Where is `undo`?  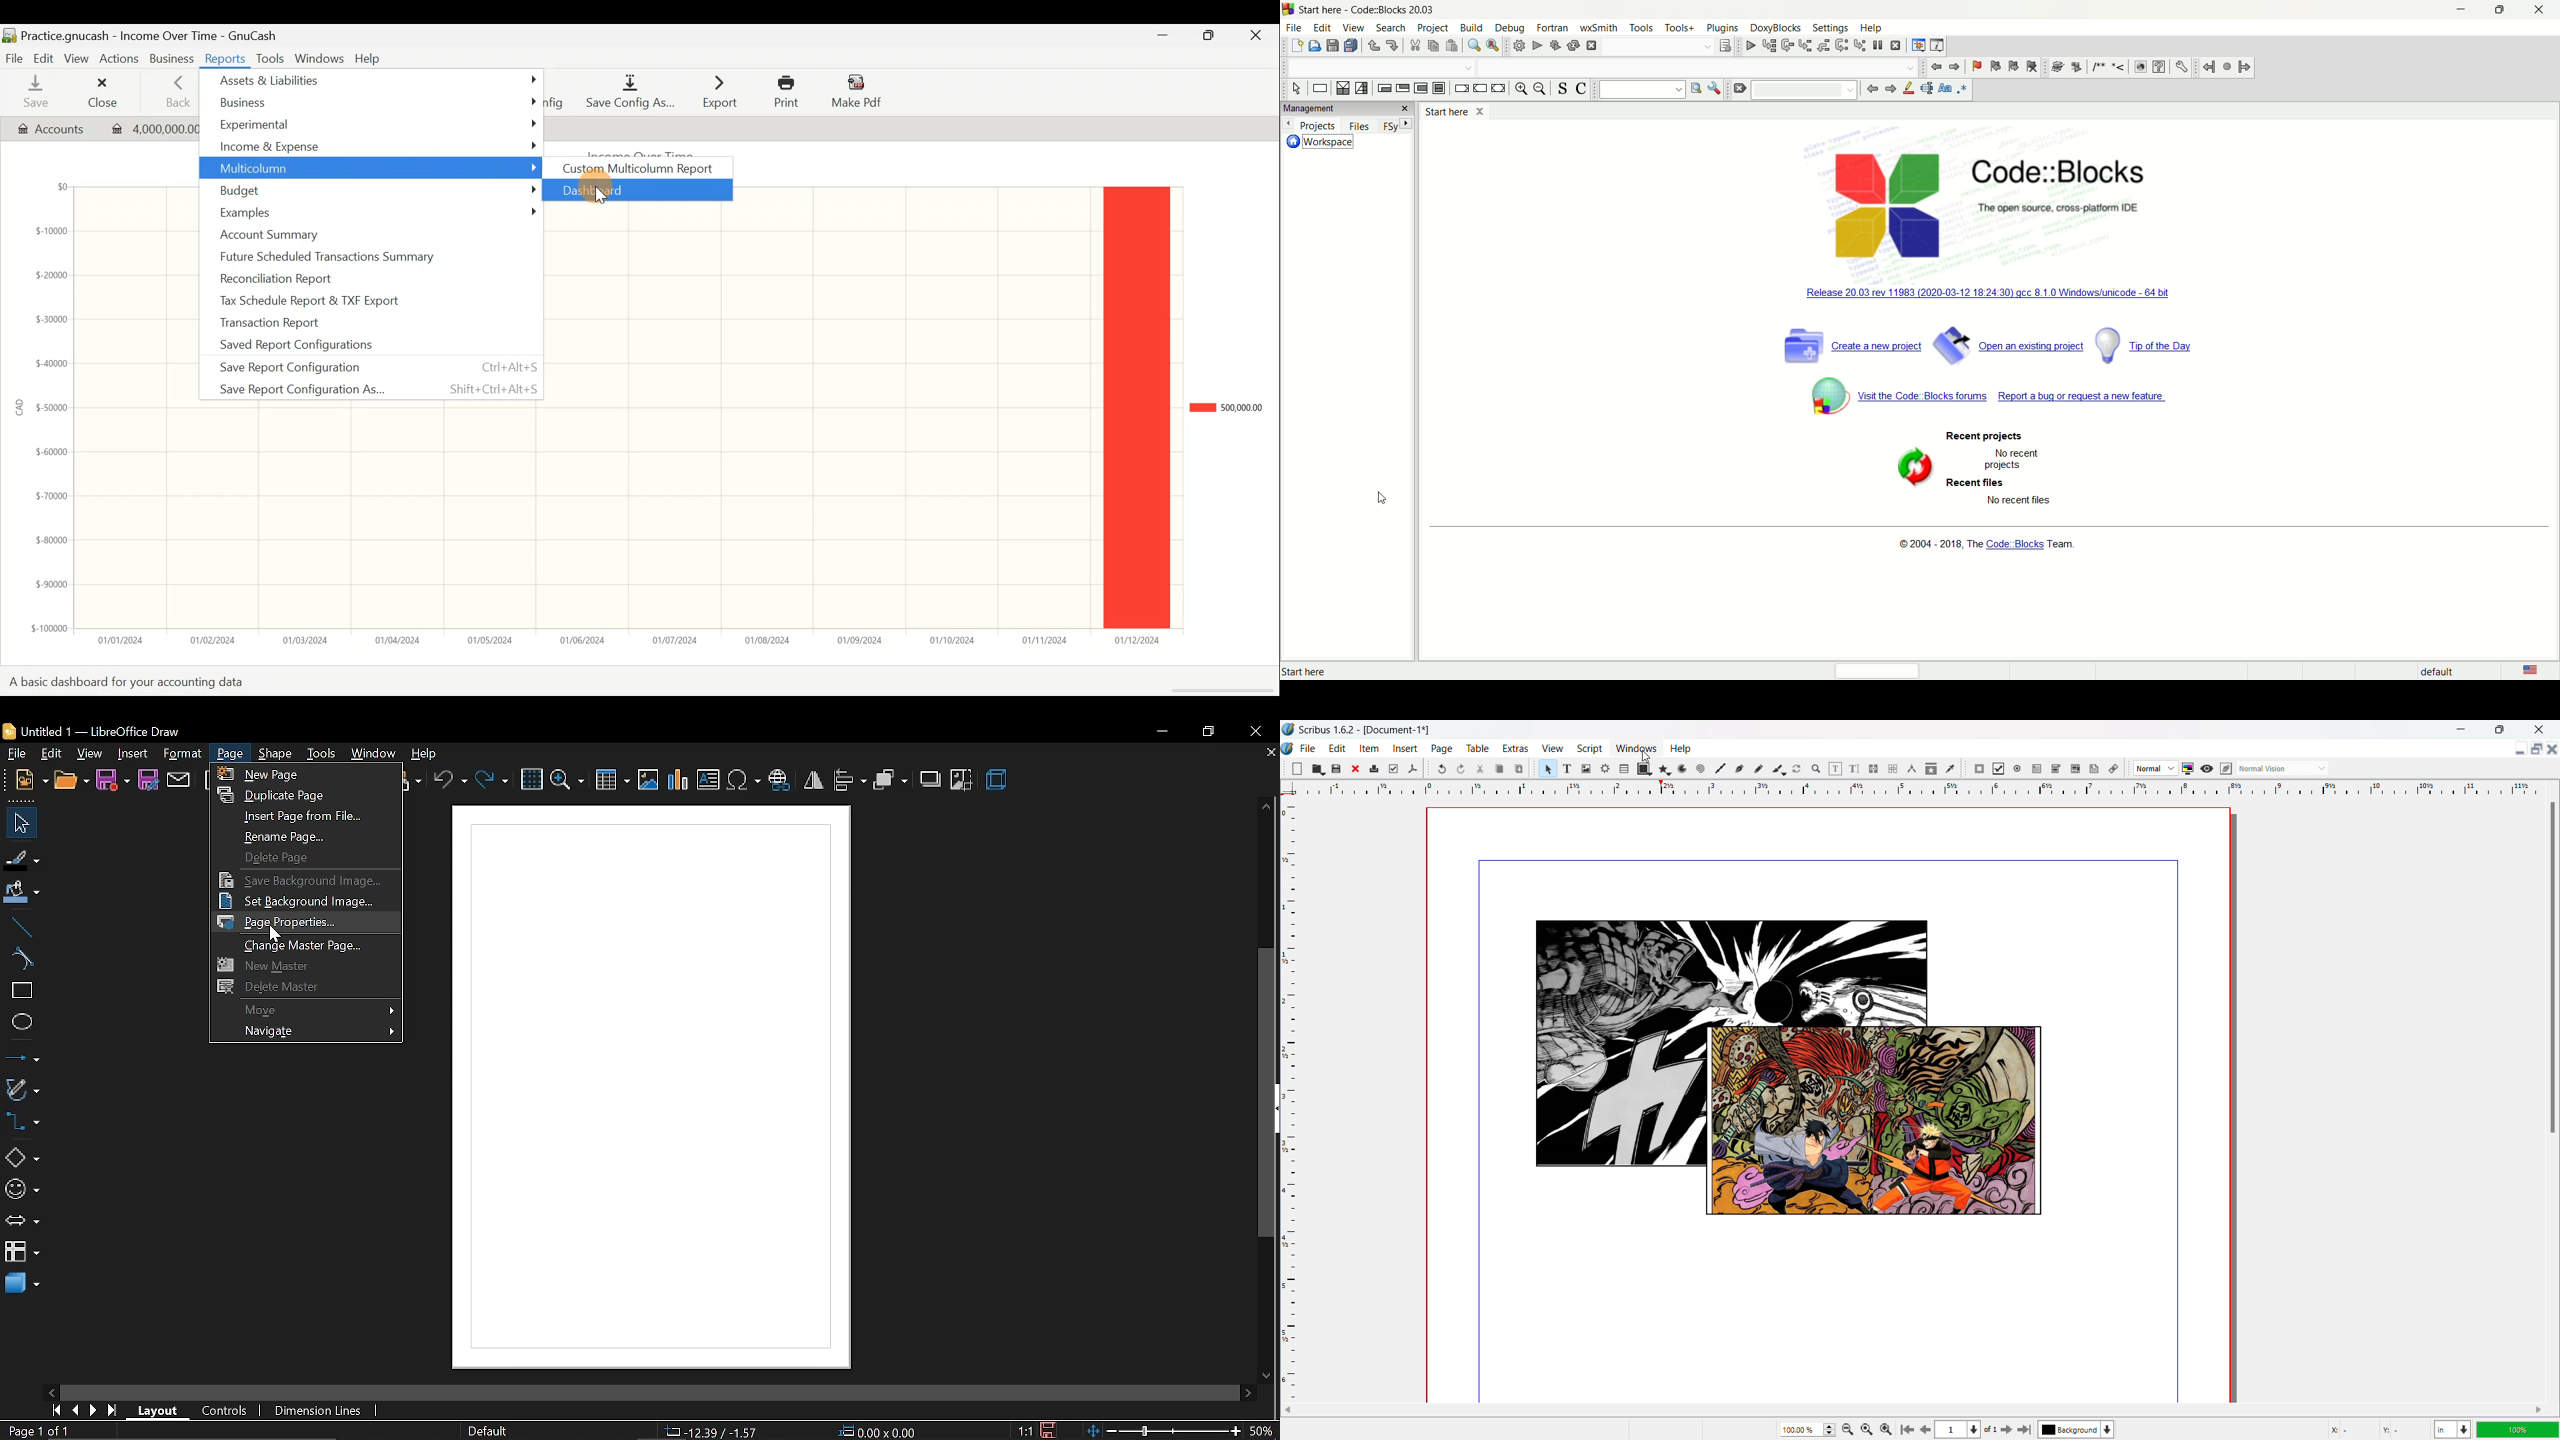
undo is located at coordinates (450, 781).